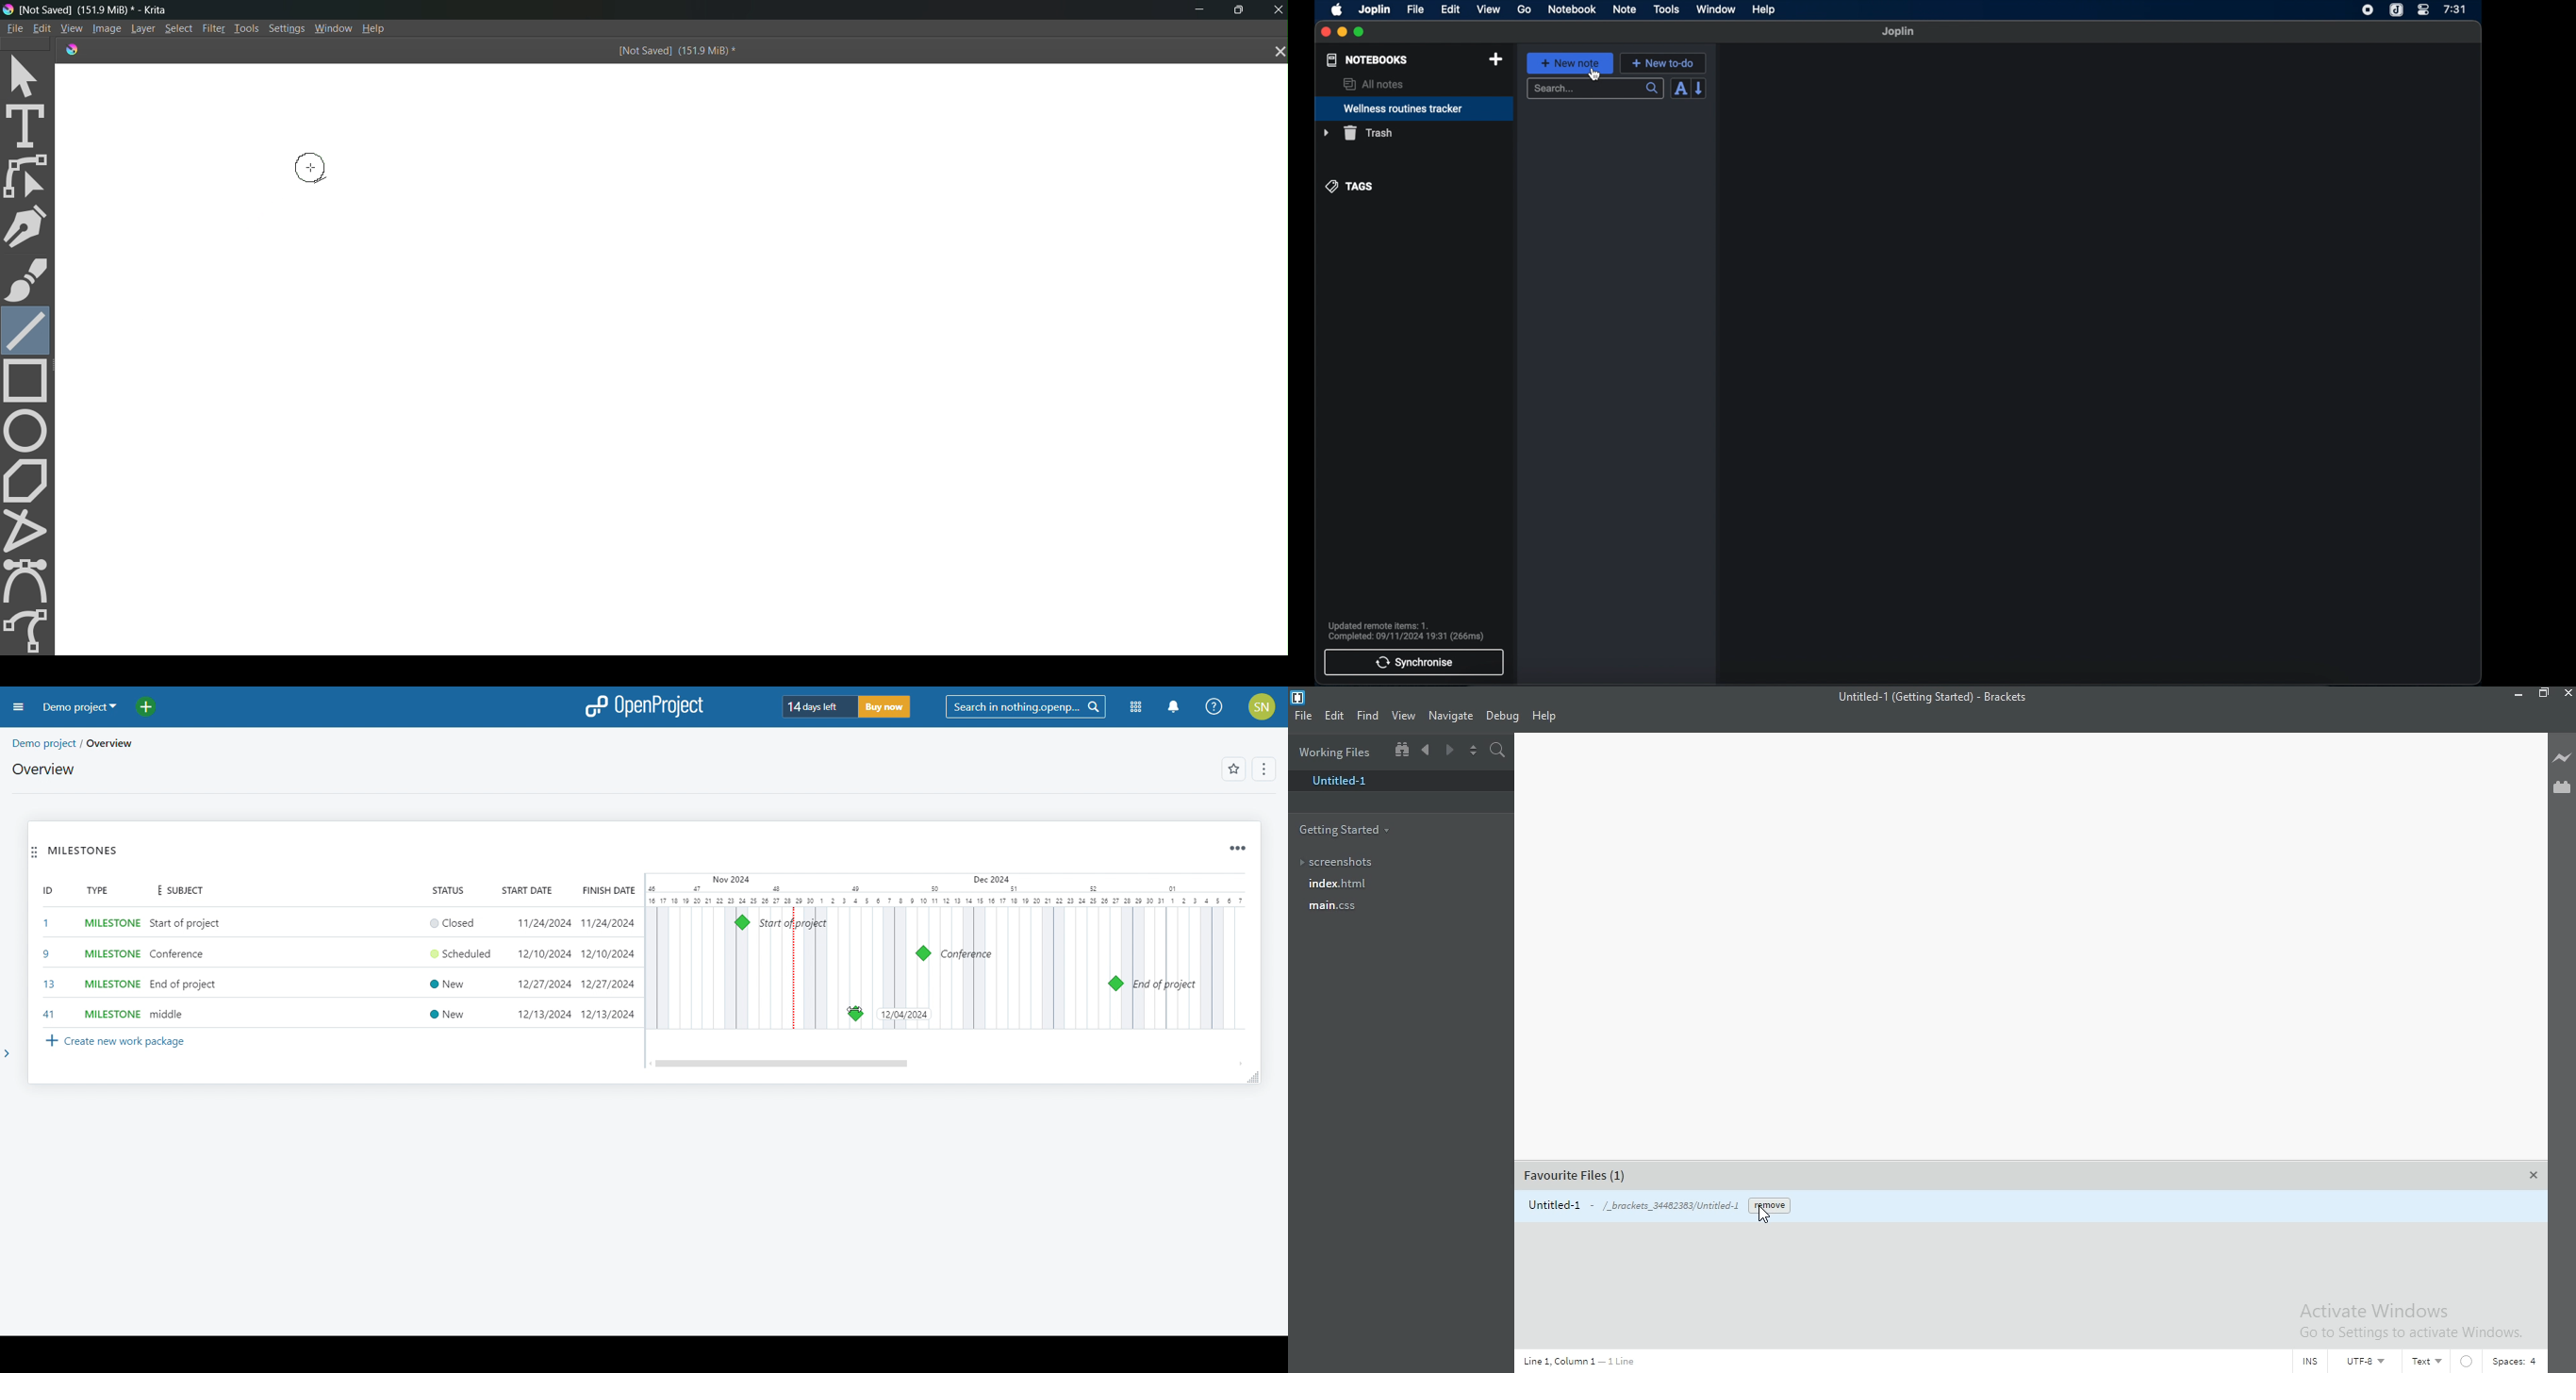  I want to click on joplin icon, so click(2397, 10).